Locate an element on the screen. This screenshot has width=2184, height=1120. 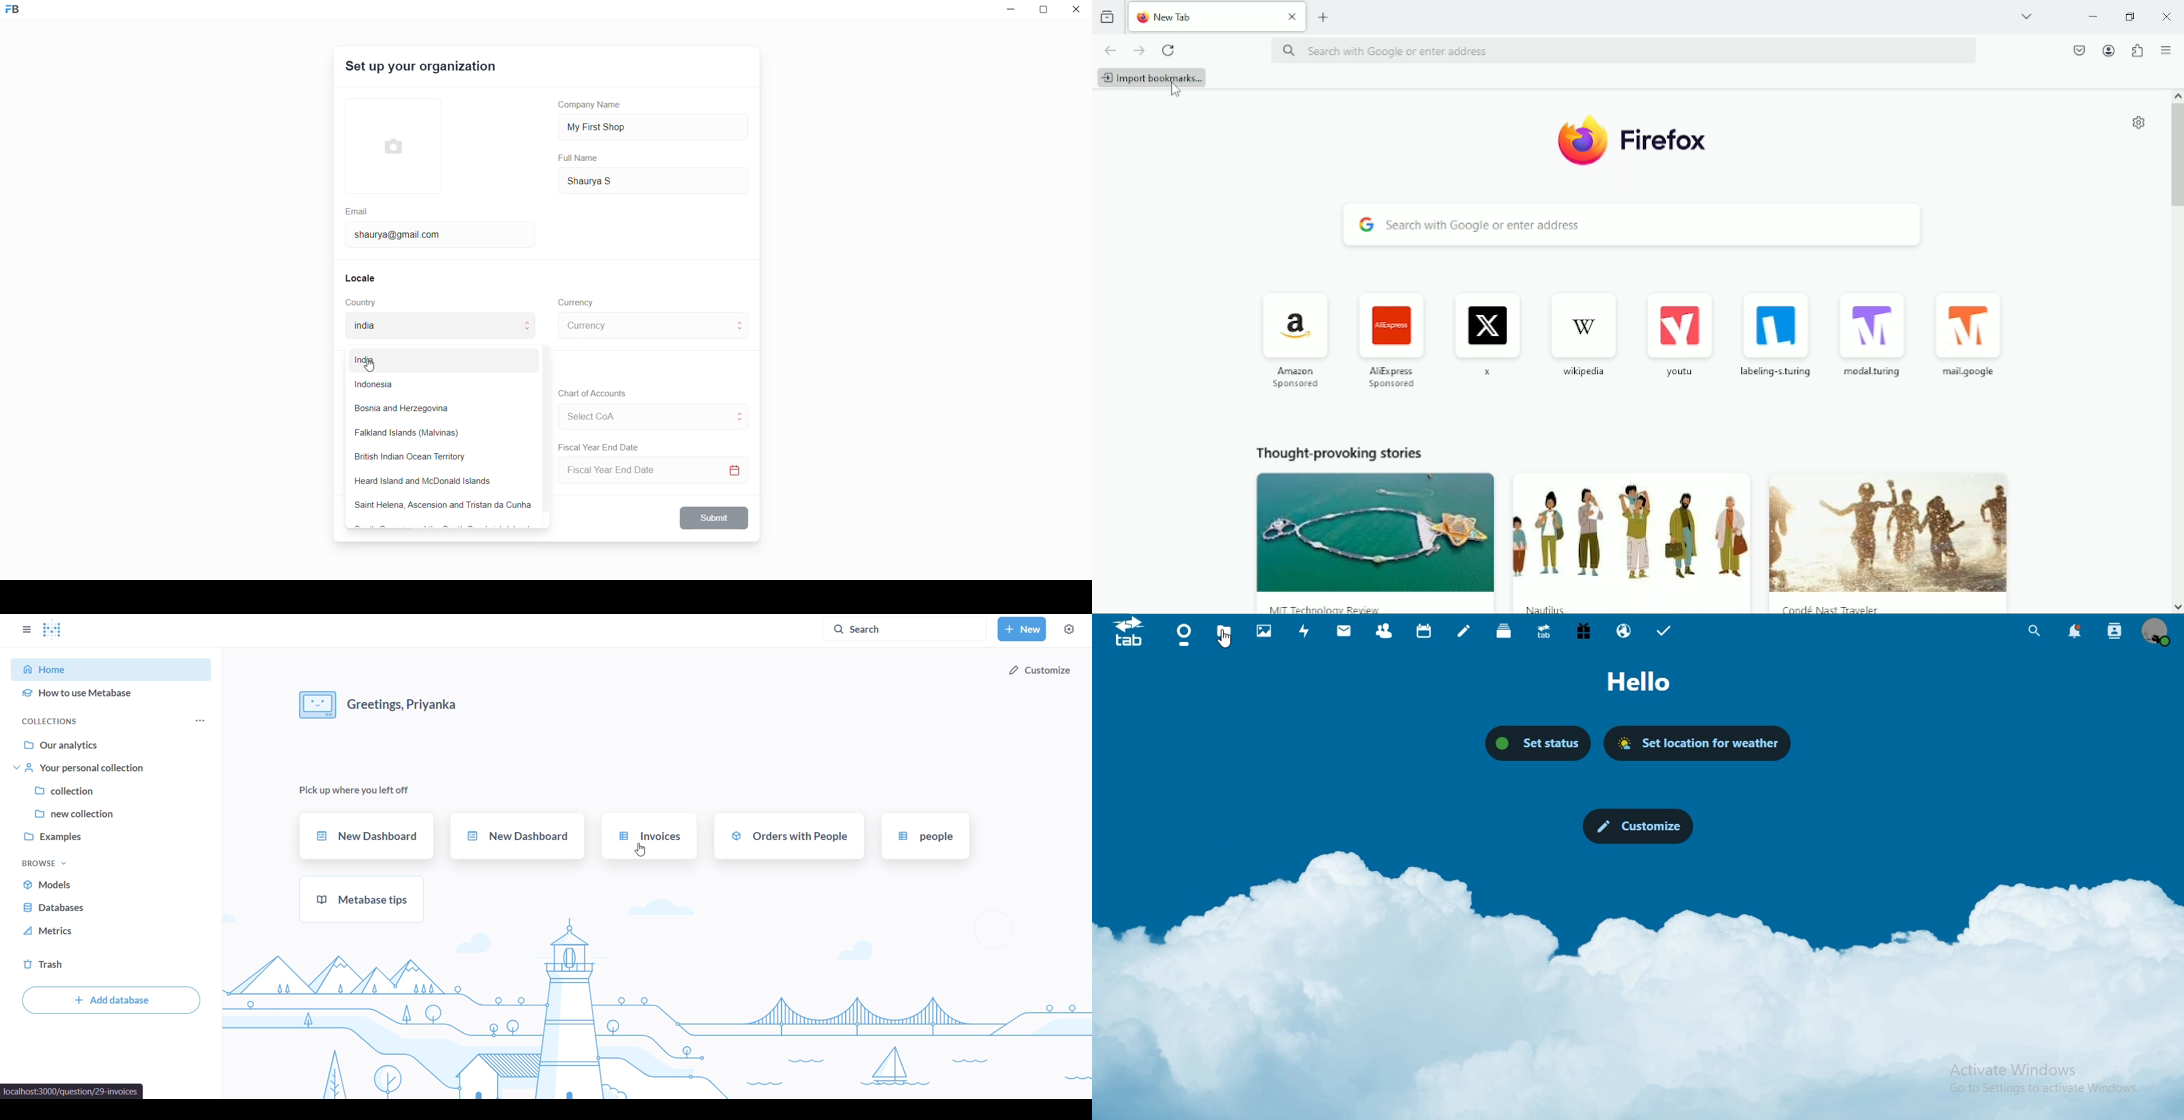
move to below country is located at coordinates (529, 333).